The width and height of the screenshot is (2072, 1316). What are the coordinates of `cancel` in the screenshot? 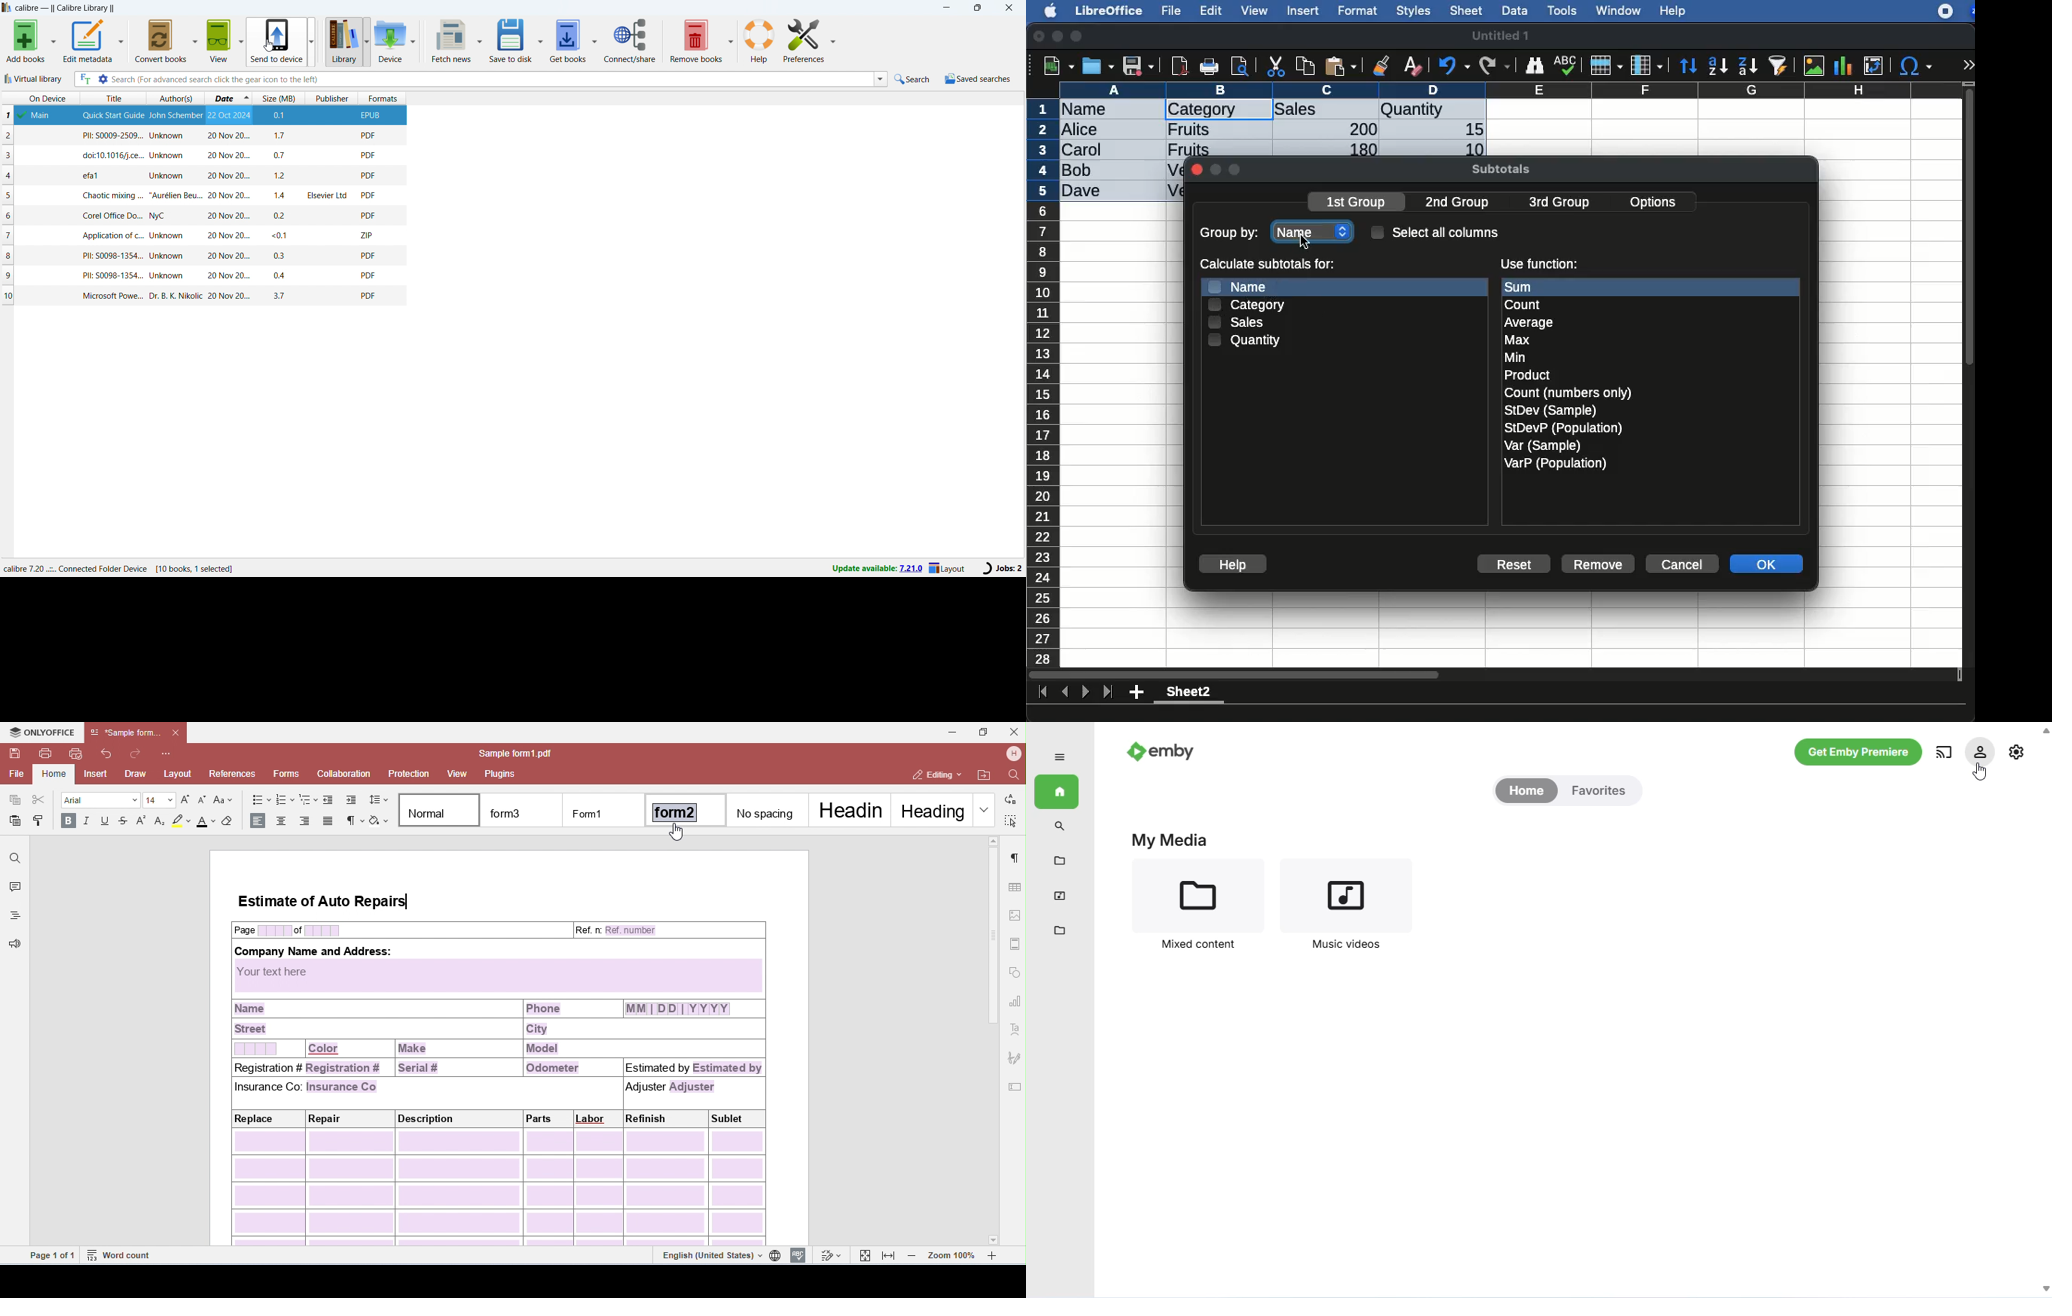 It's located at (1681, 565).